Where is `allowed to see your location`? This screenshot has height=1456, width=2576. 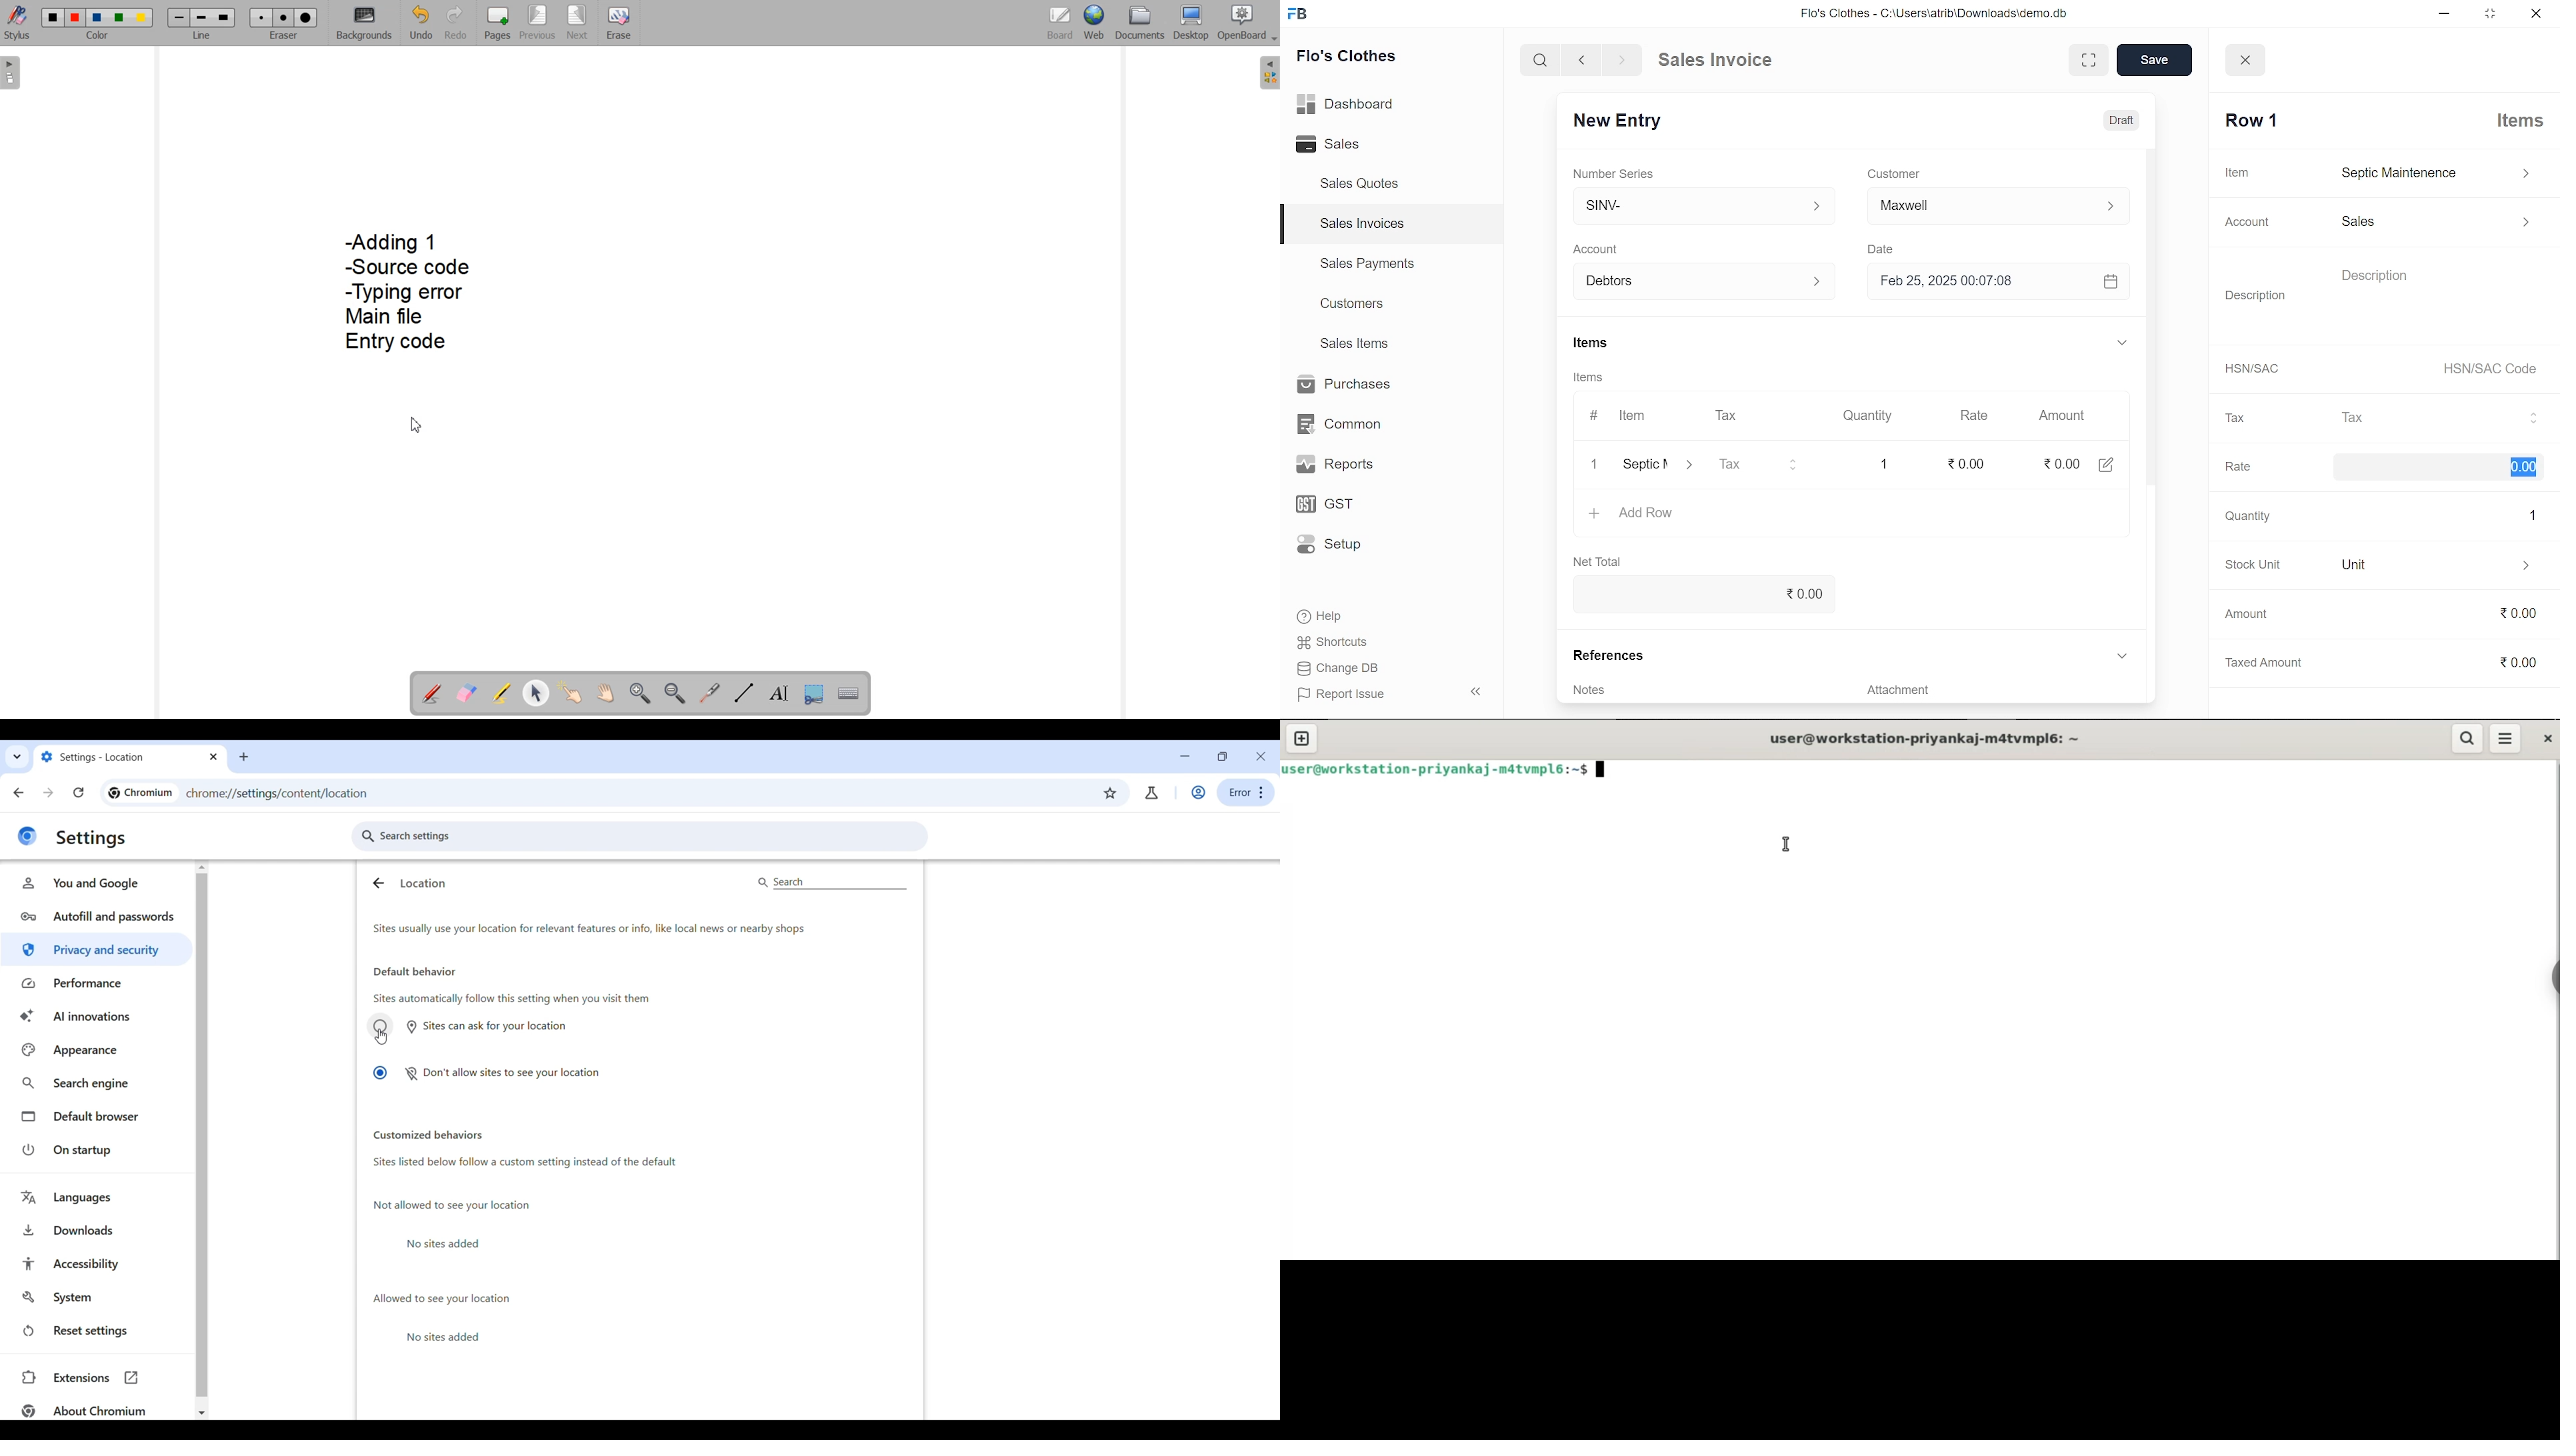
allowed to see your location is located at coordinates (440, 1298).